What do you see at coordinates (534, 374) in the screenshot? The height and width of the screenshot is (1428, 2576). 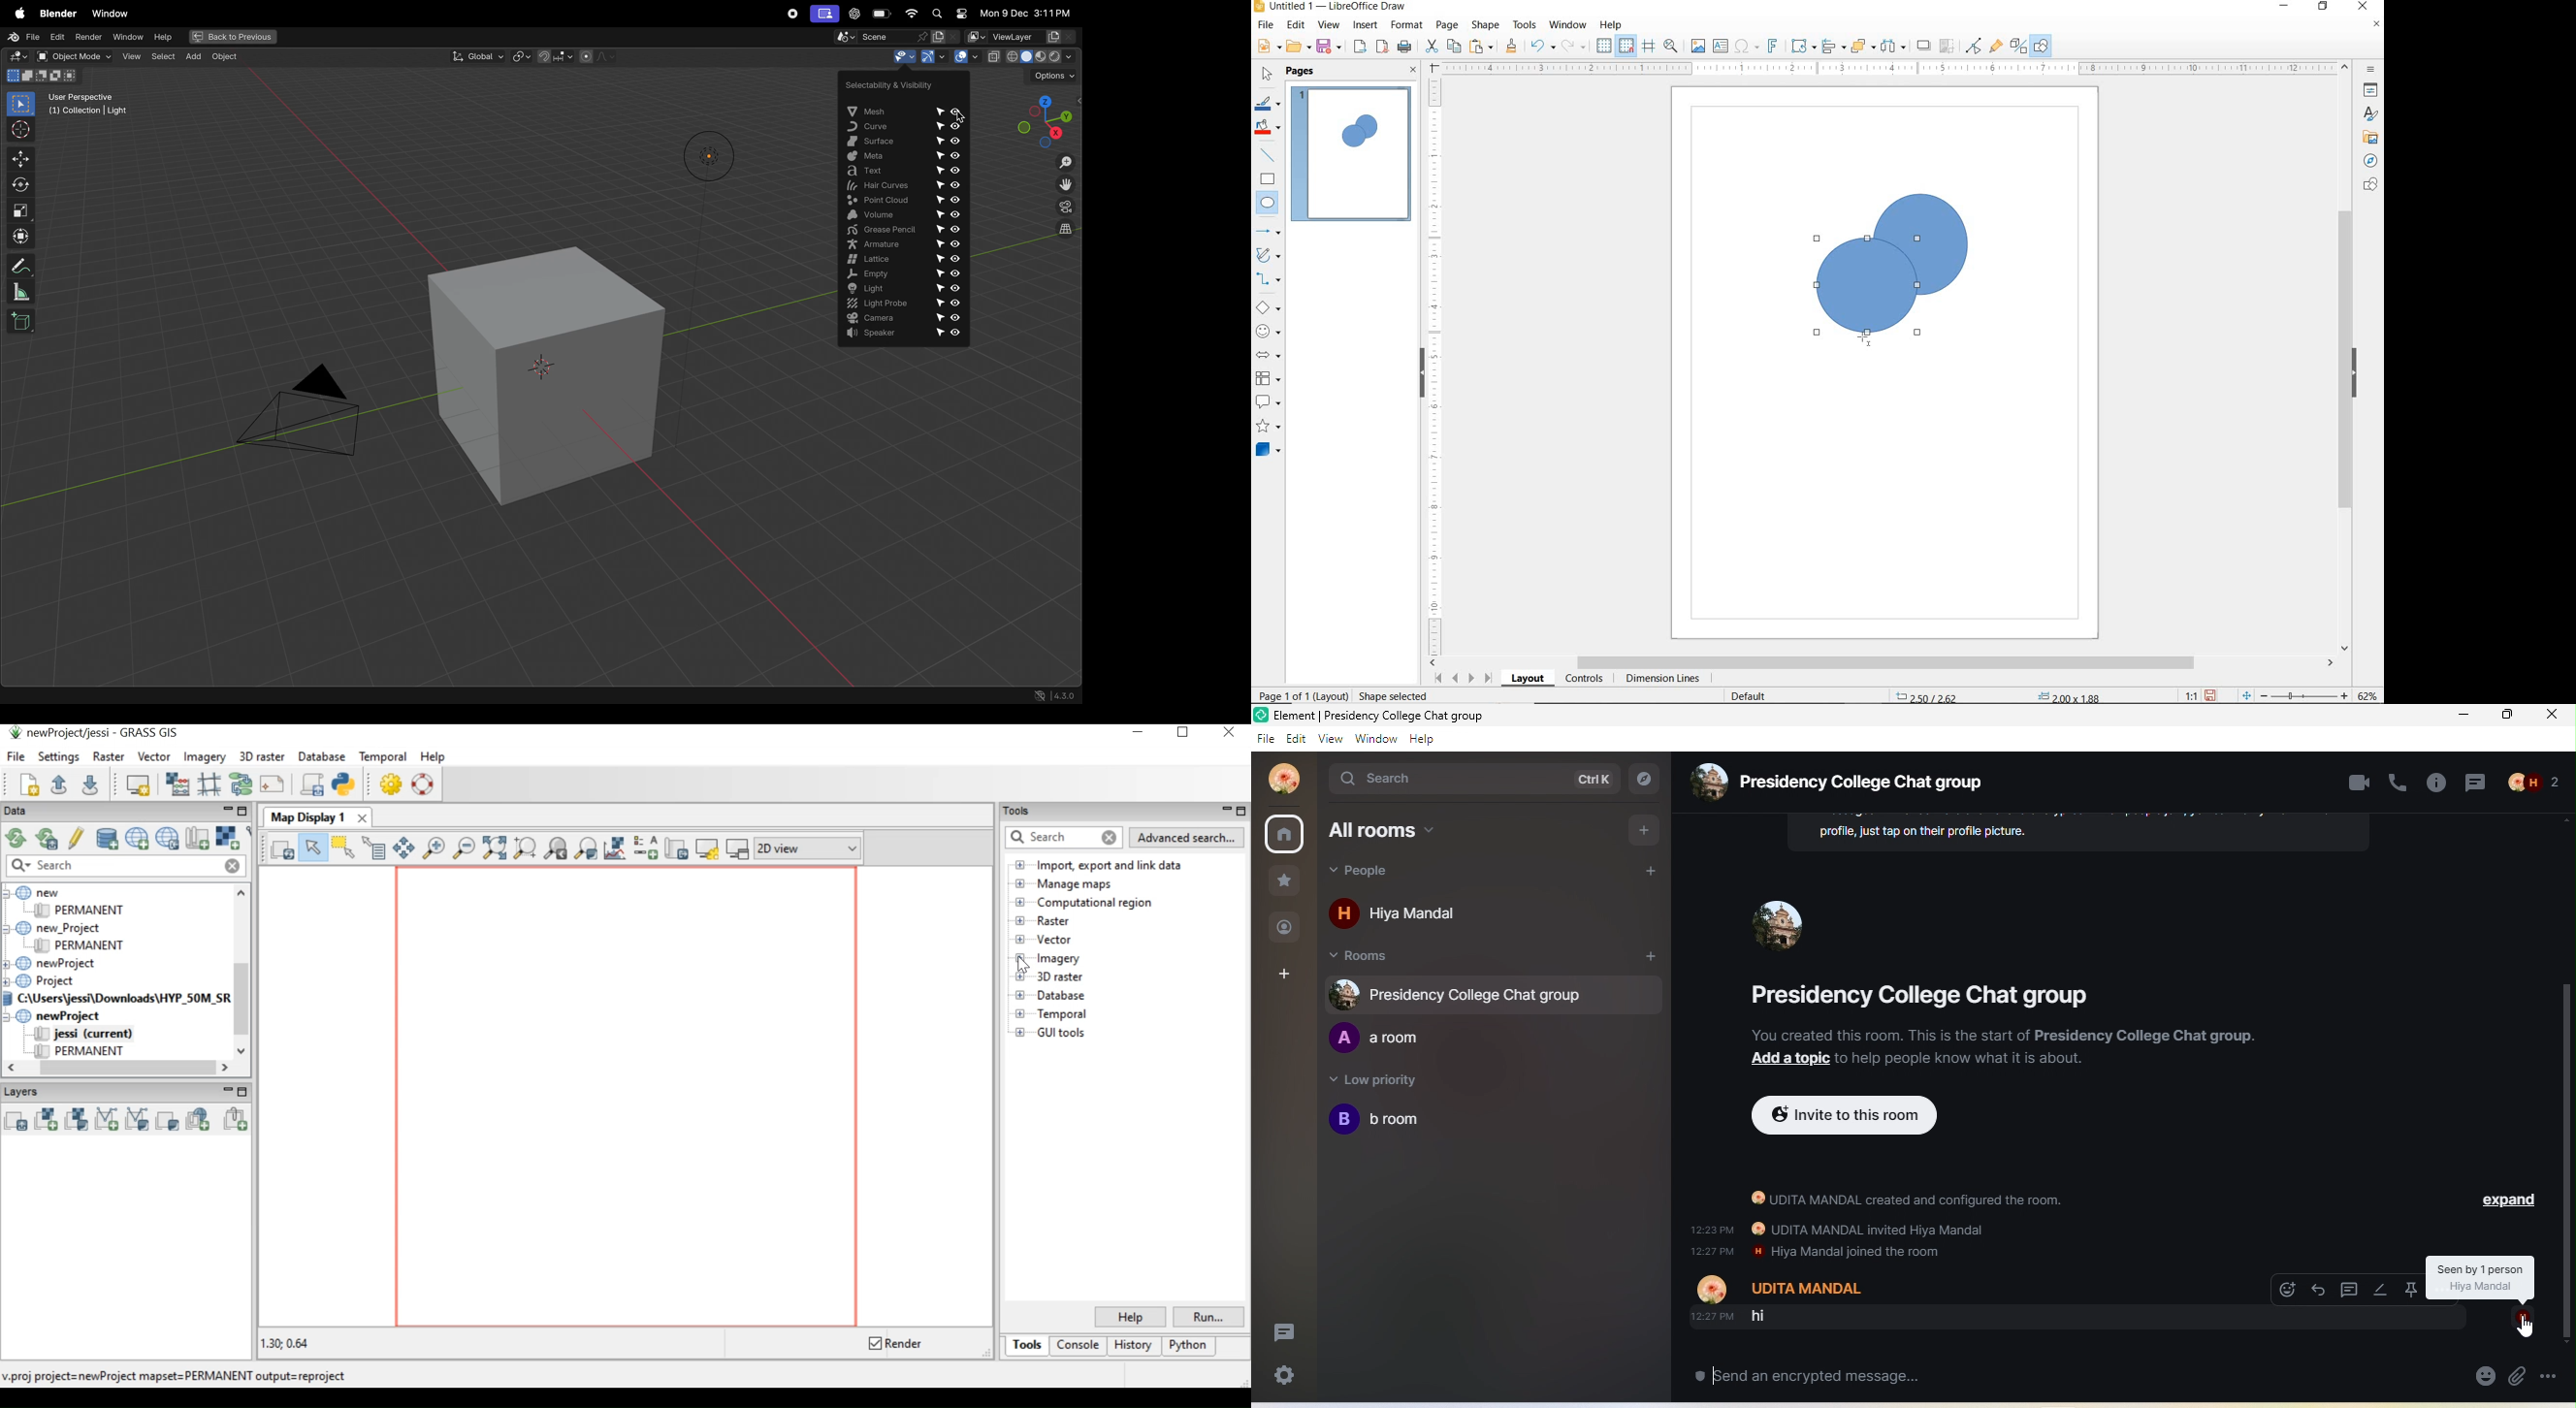 I see `cube` at bounding box center [534, 374].